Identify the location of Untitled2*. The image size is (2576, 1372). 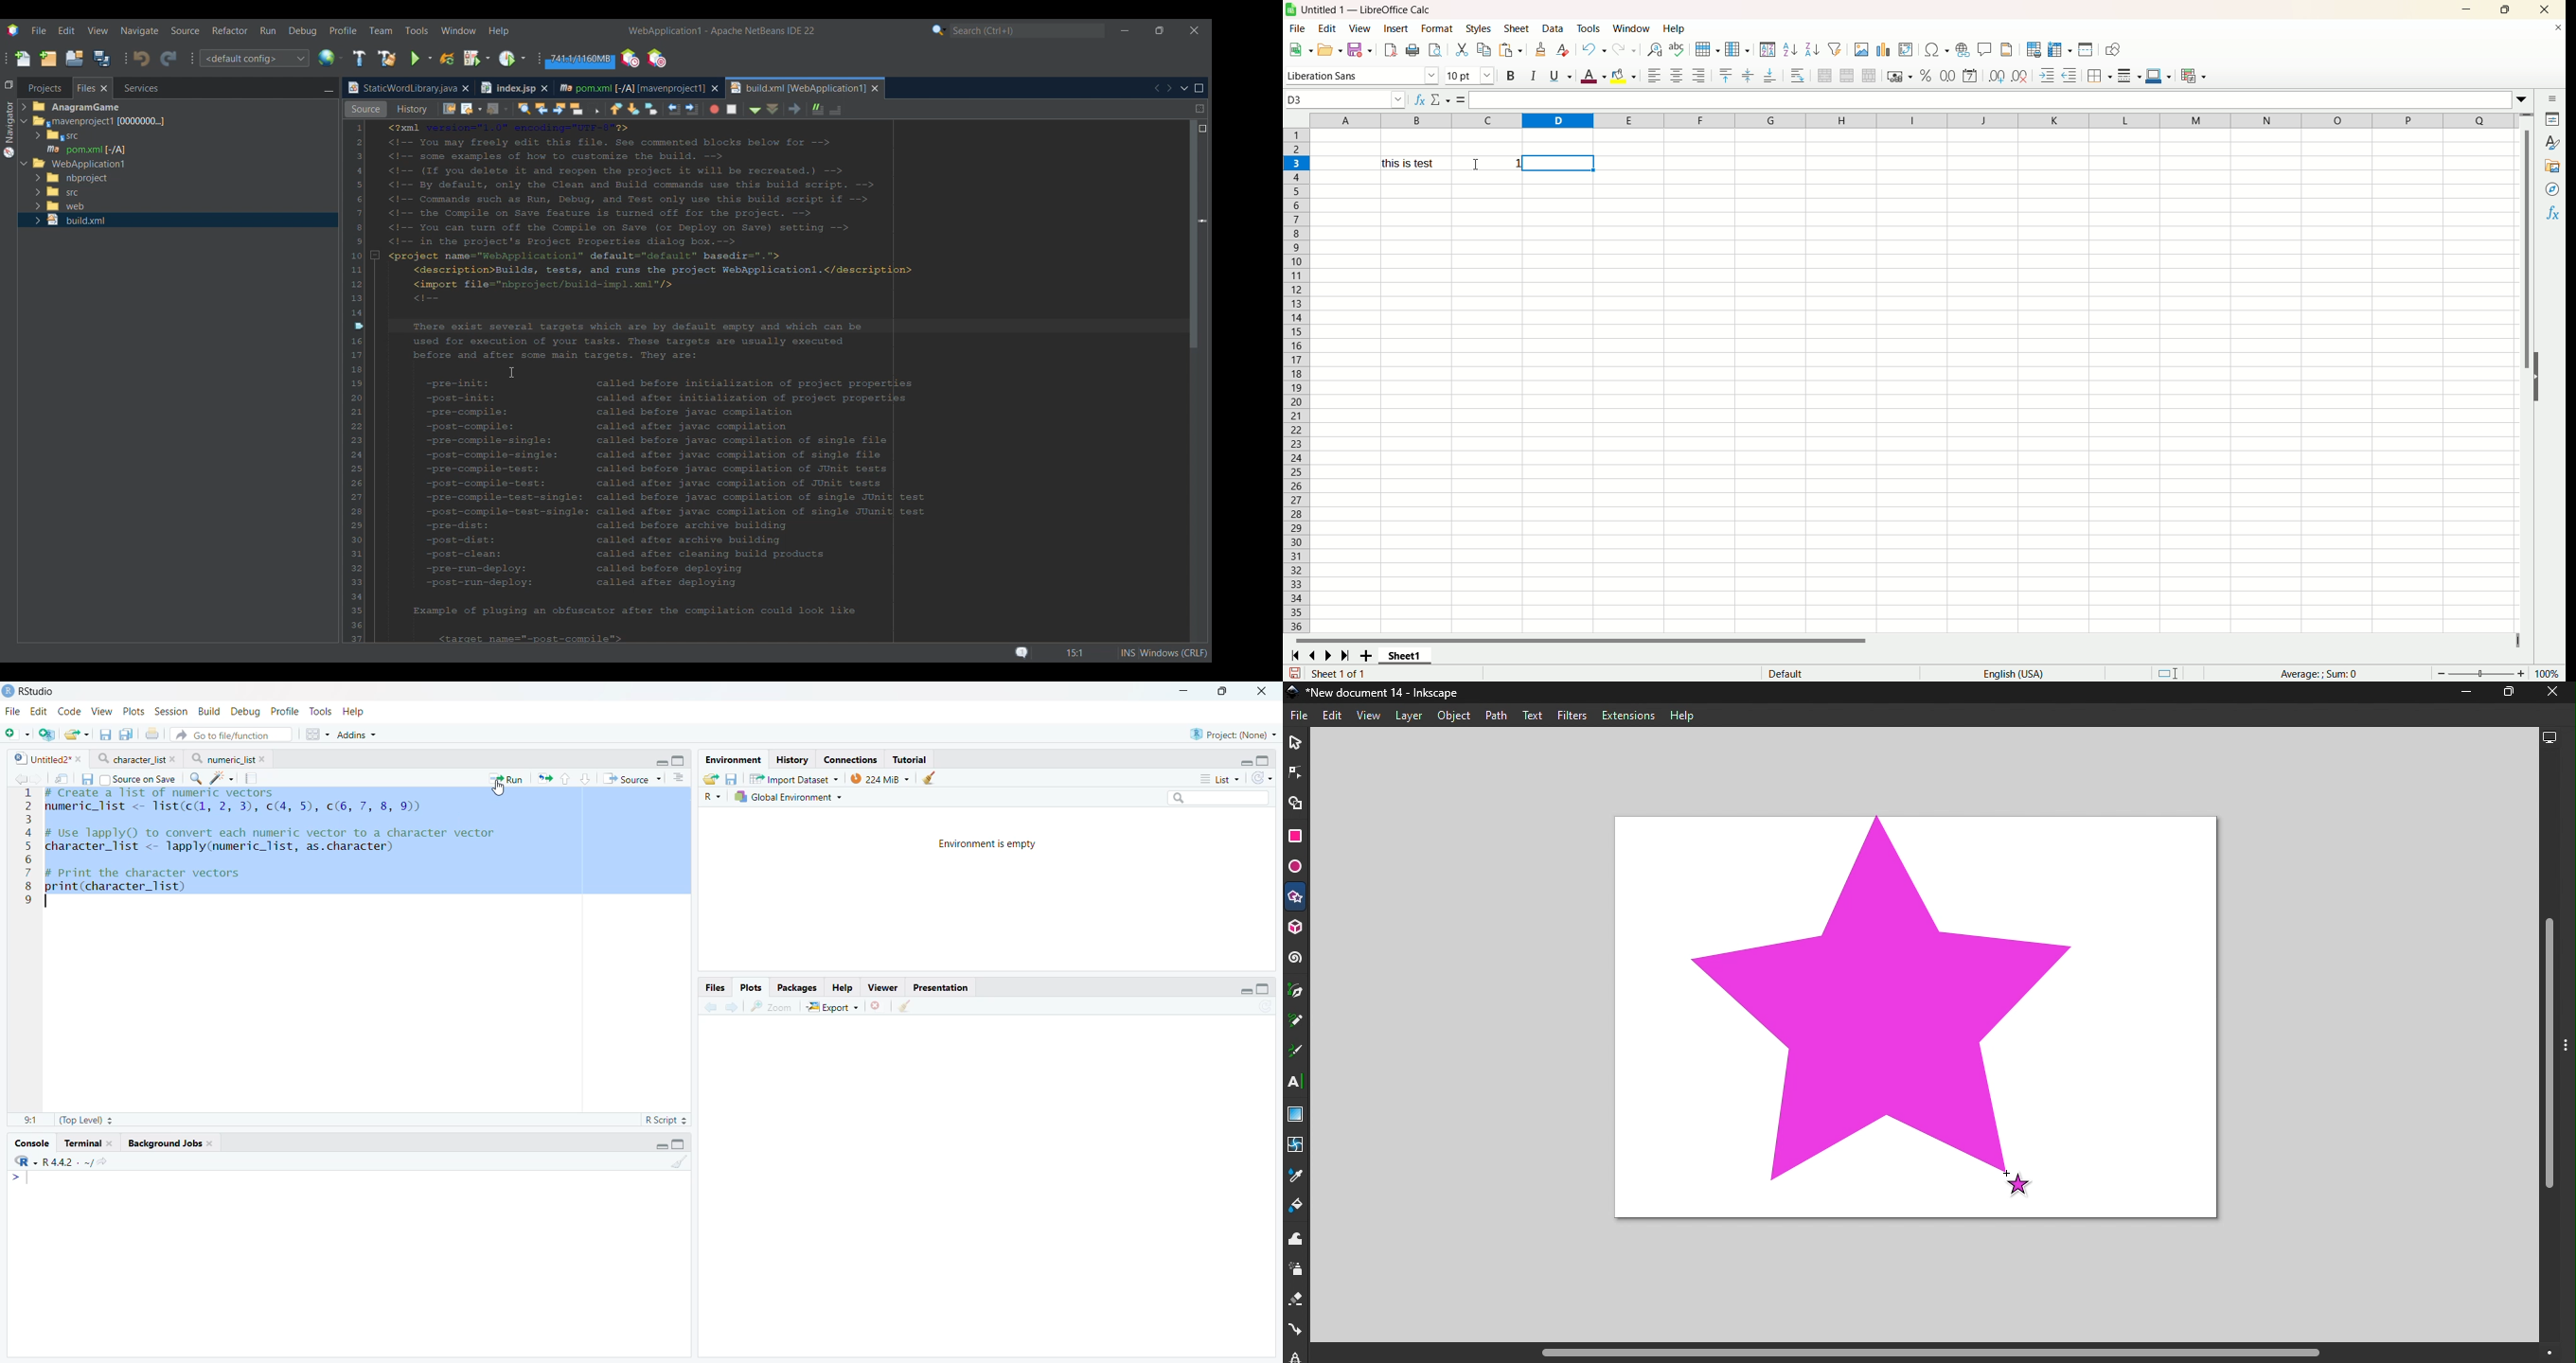
(46, 758).